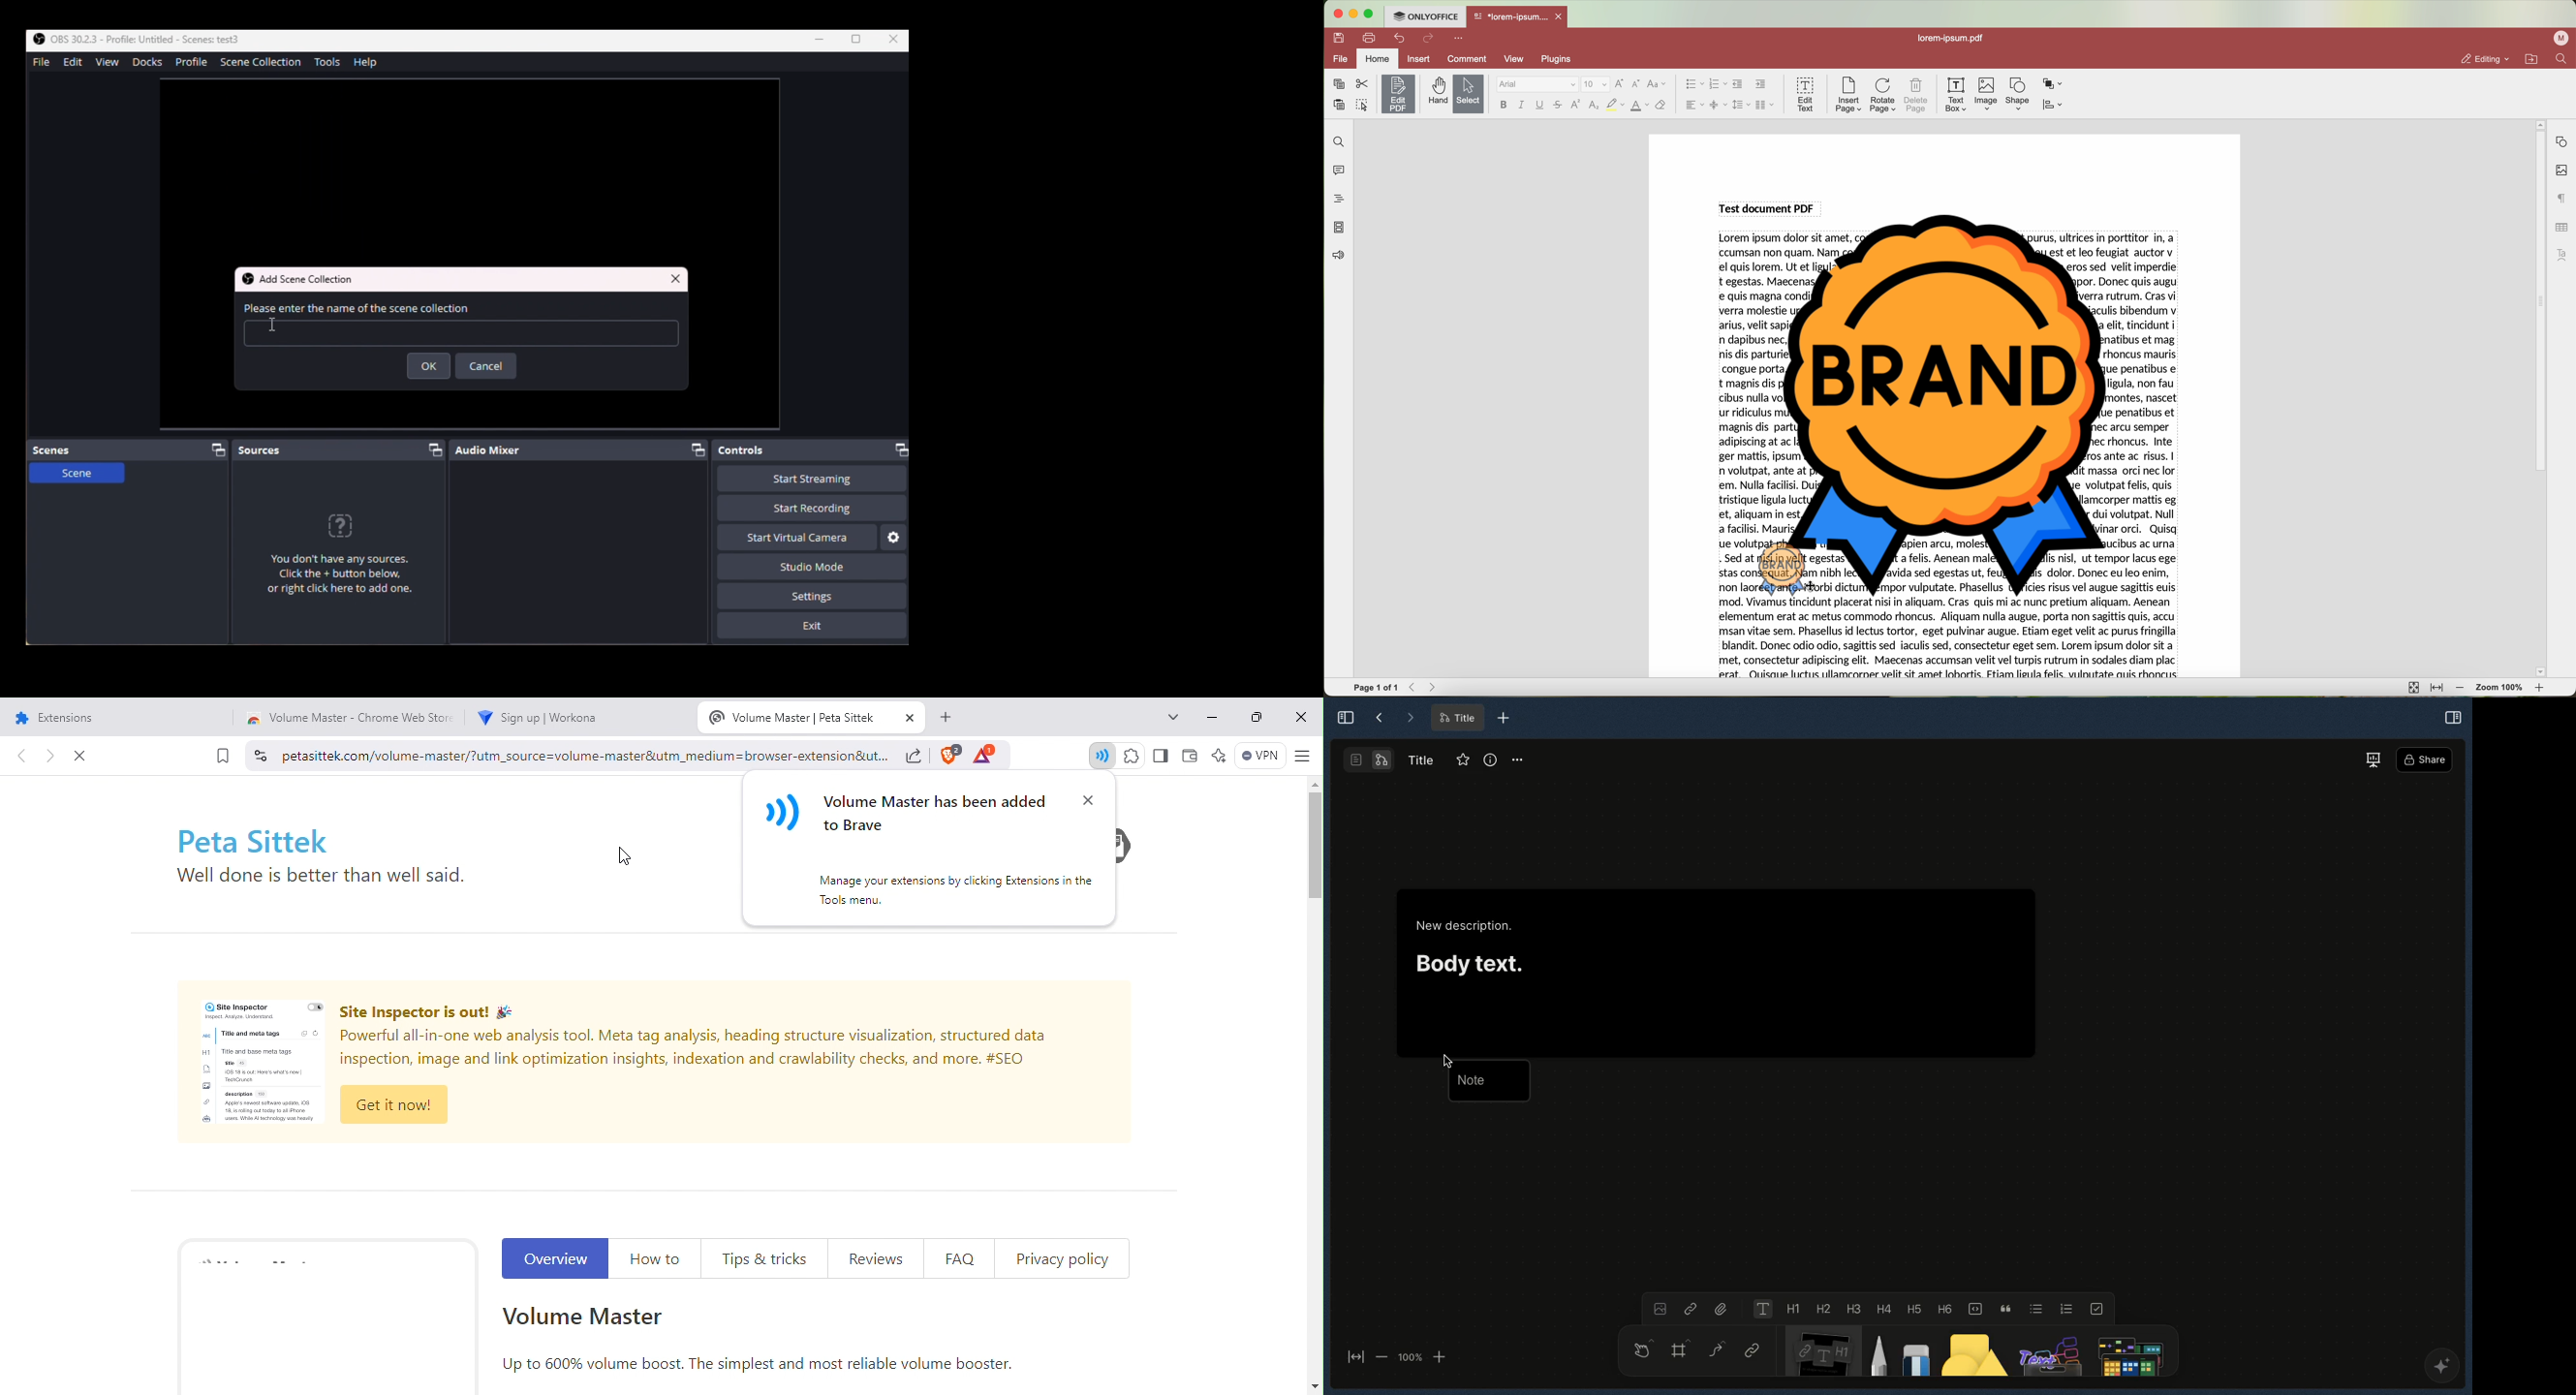  I want to click on Heading 2, so click(1823, 1308).